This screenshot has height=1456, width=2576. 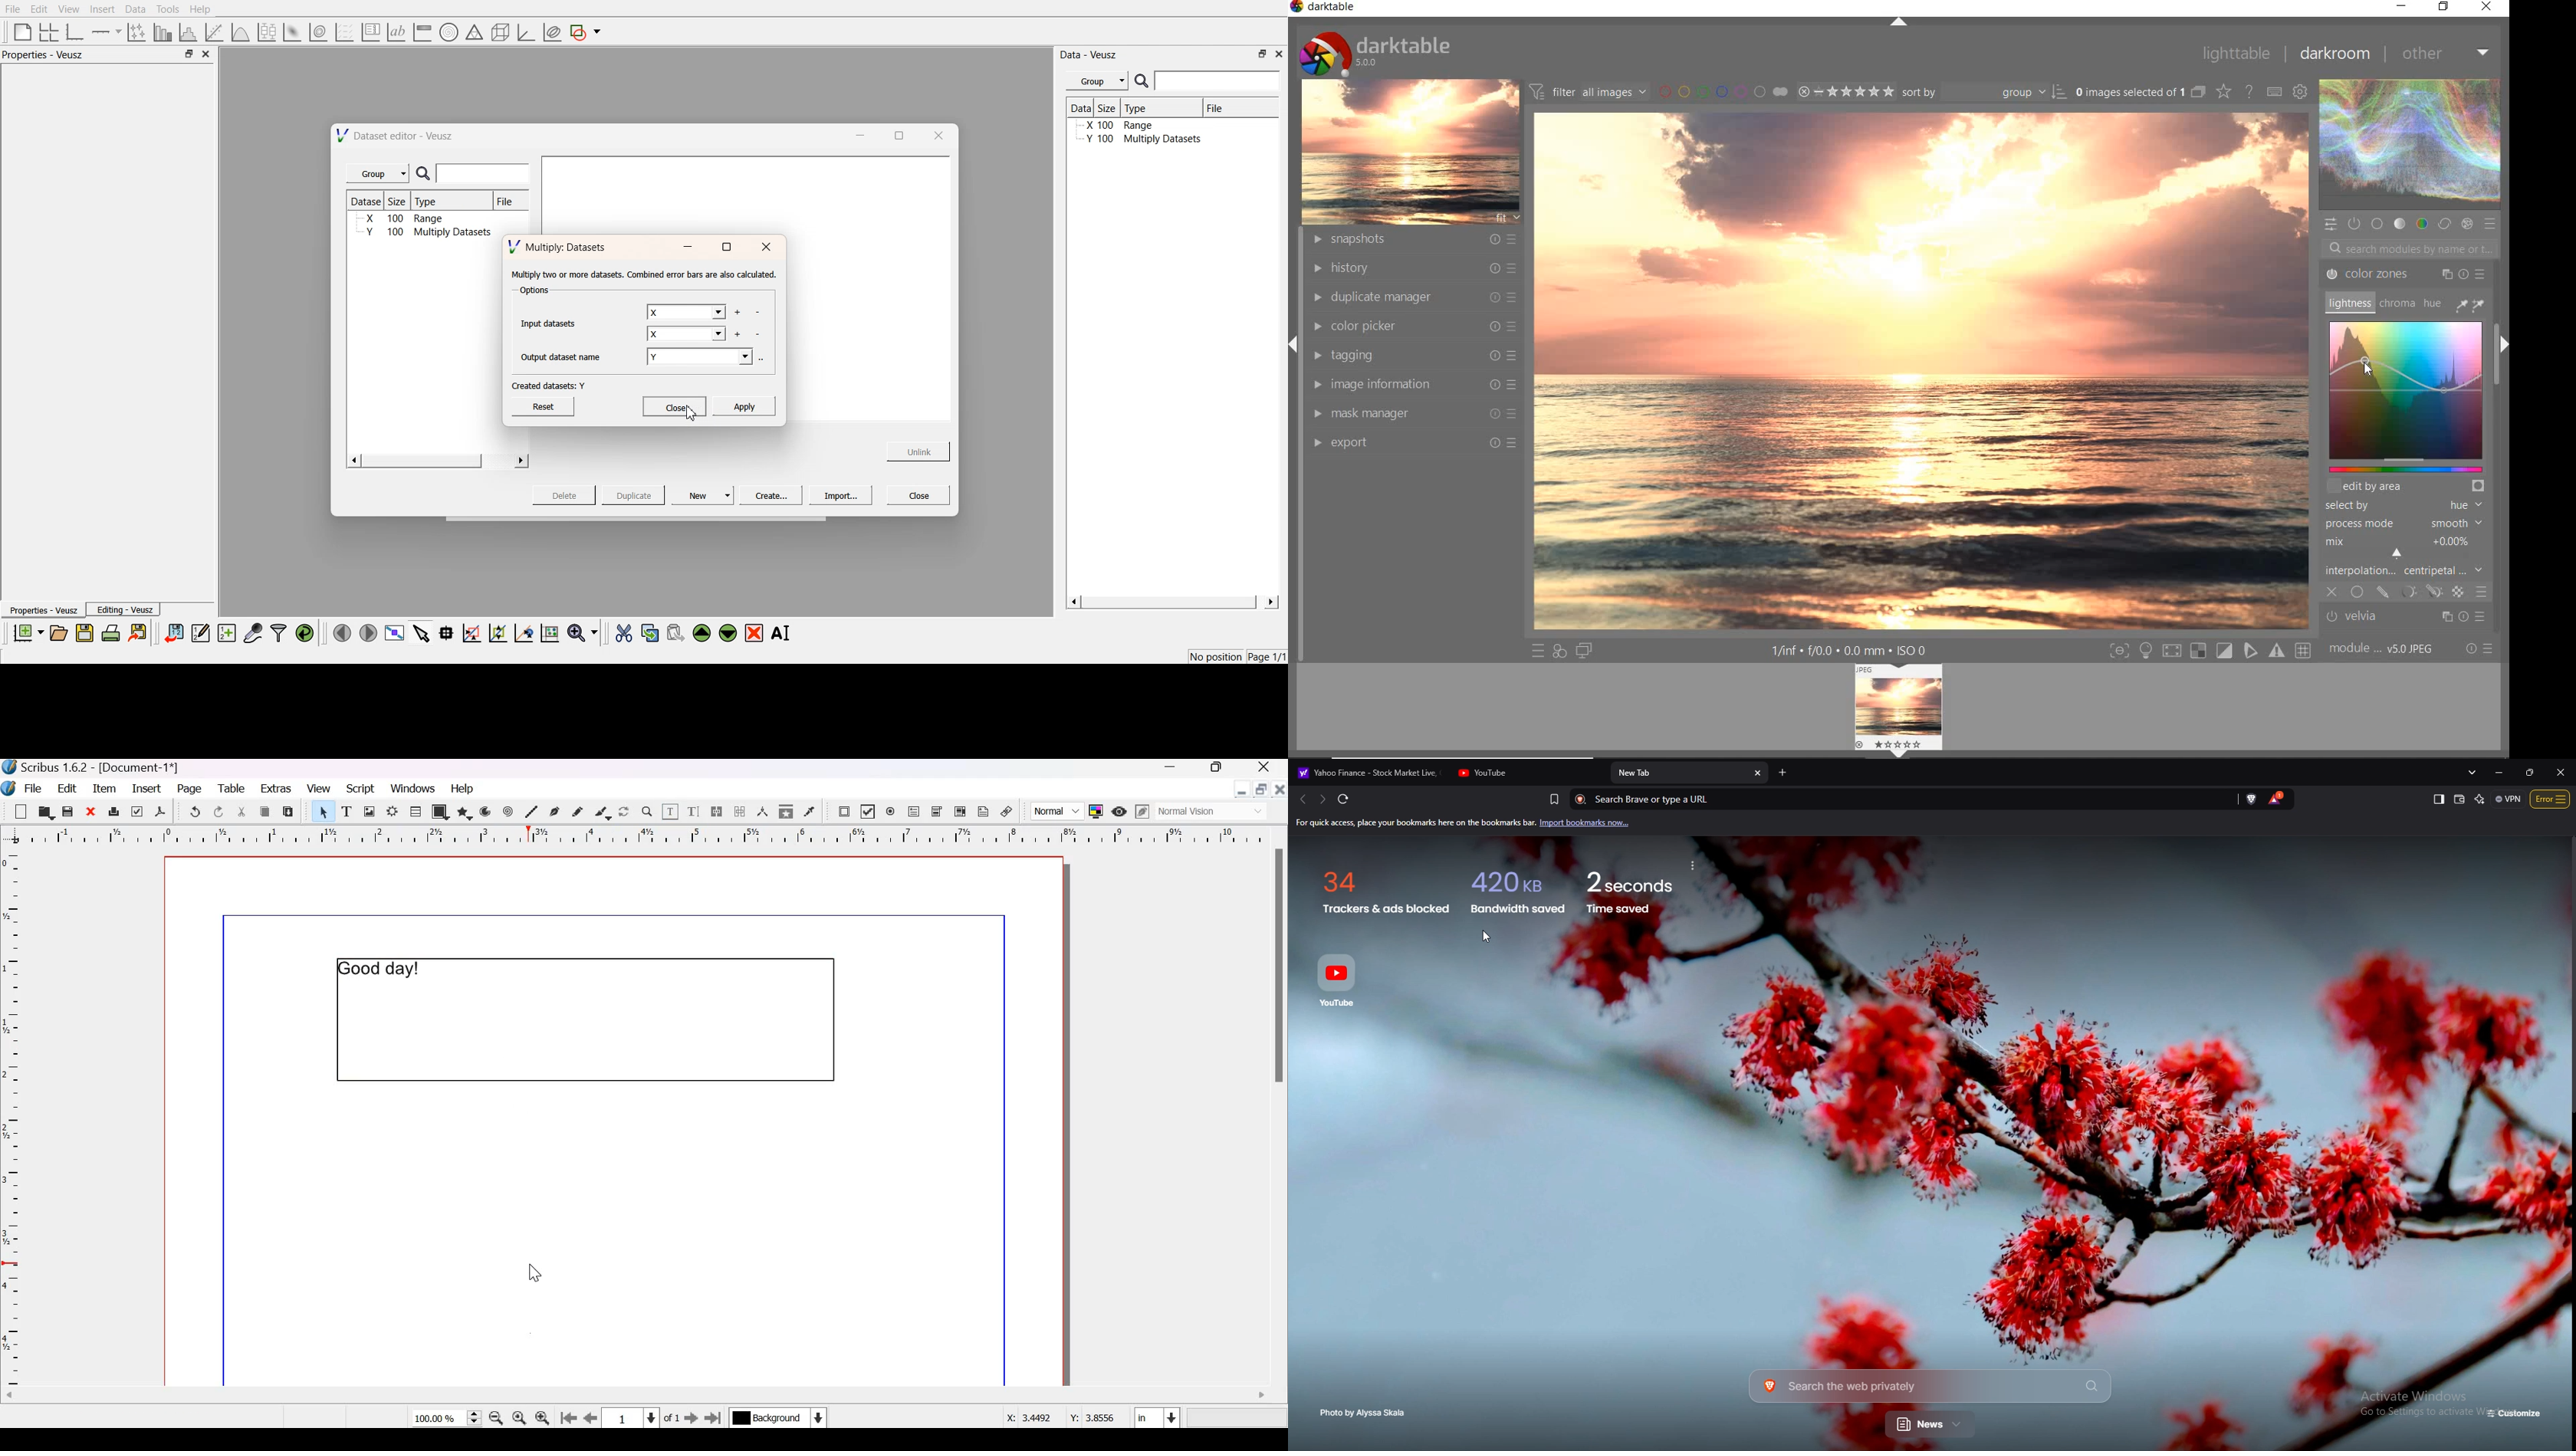 What do you see at coordinates (370, 811) in the screenshot?
I see `image render` at bounding box center [370, 811].